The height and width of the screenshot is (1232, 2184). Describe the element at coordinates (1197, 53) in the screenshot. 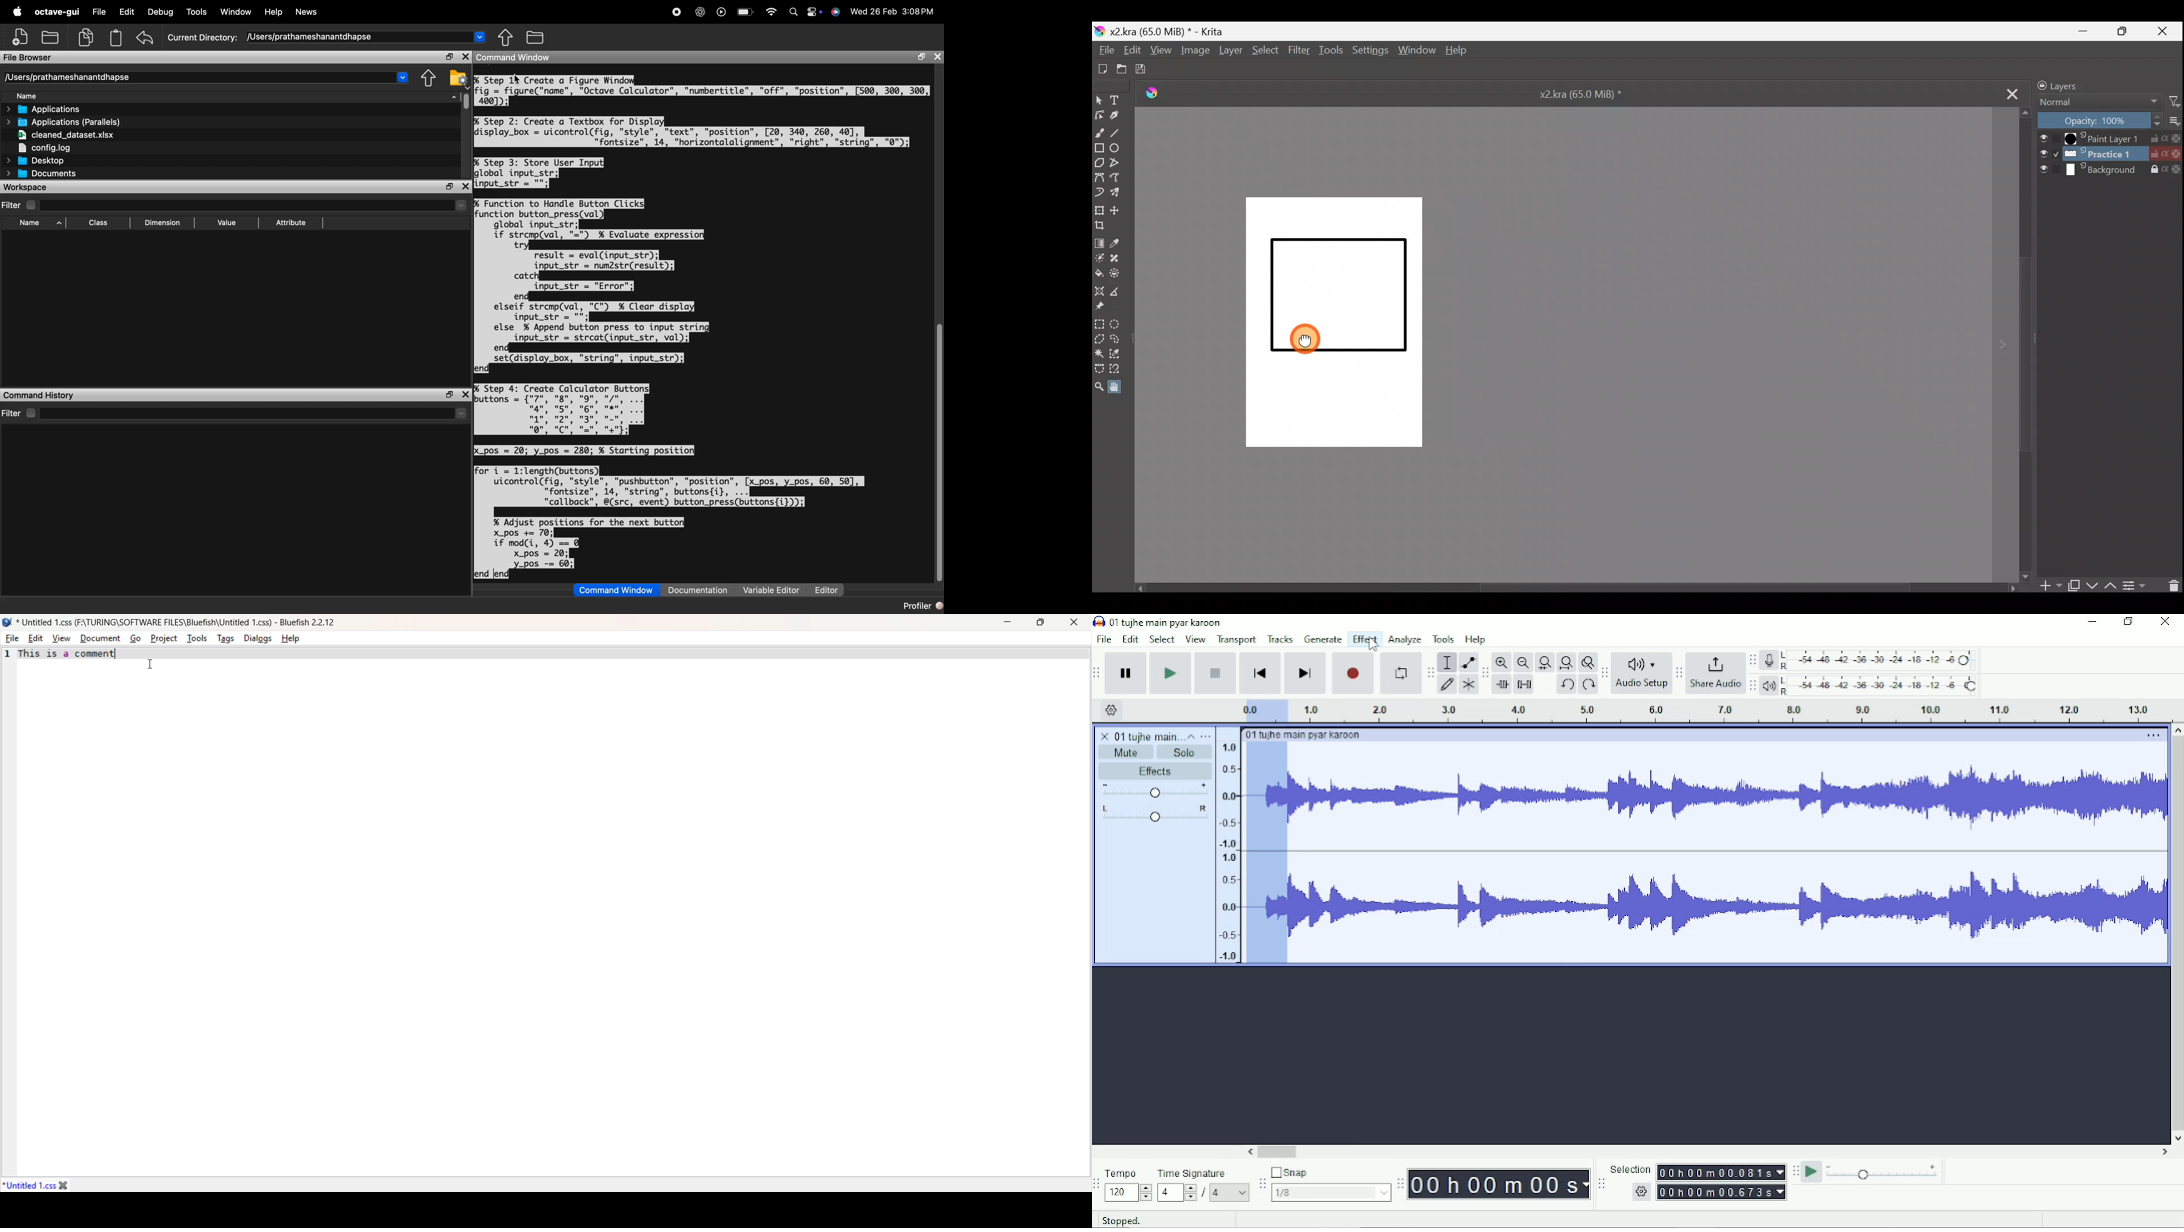

I see `Image` at that location.